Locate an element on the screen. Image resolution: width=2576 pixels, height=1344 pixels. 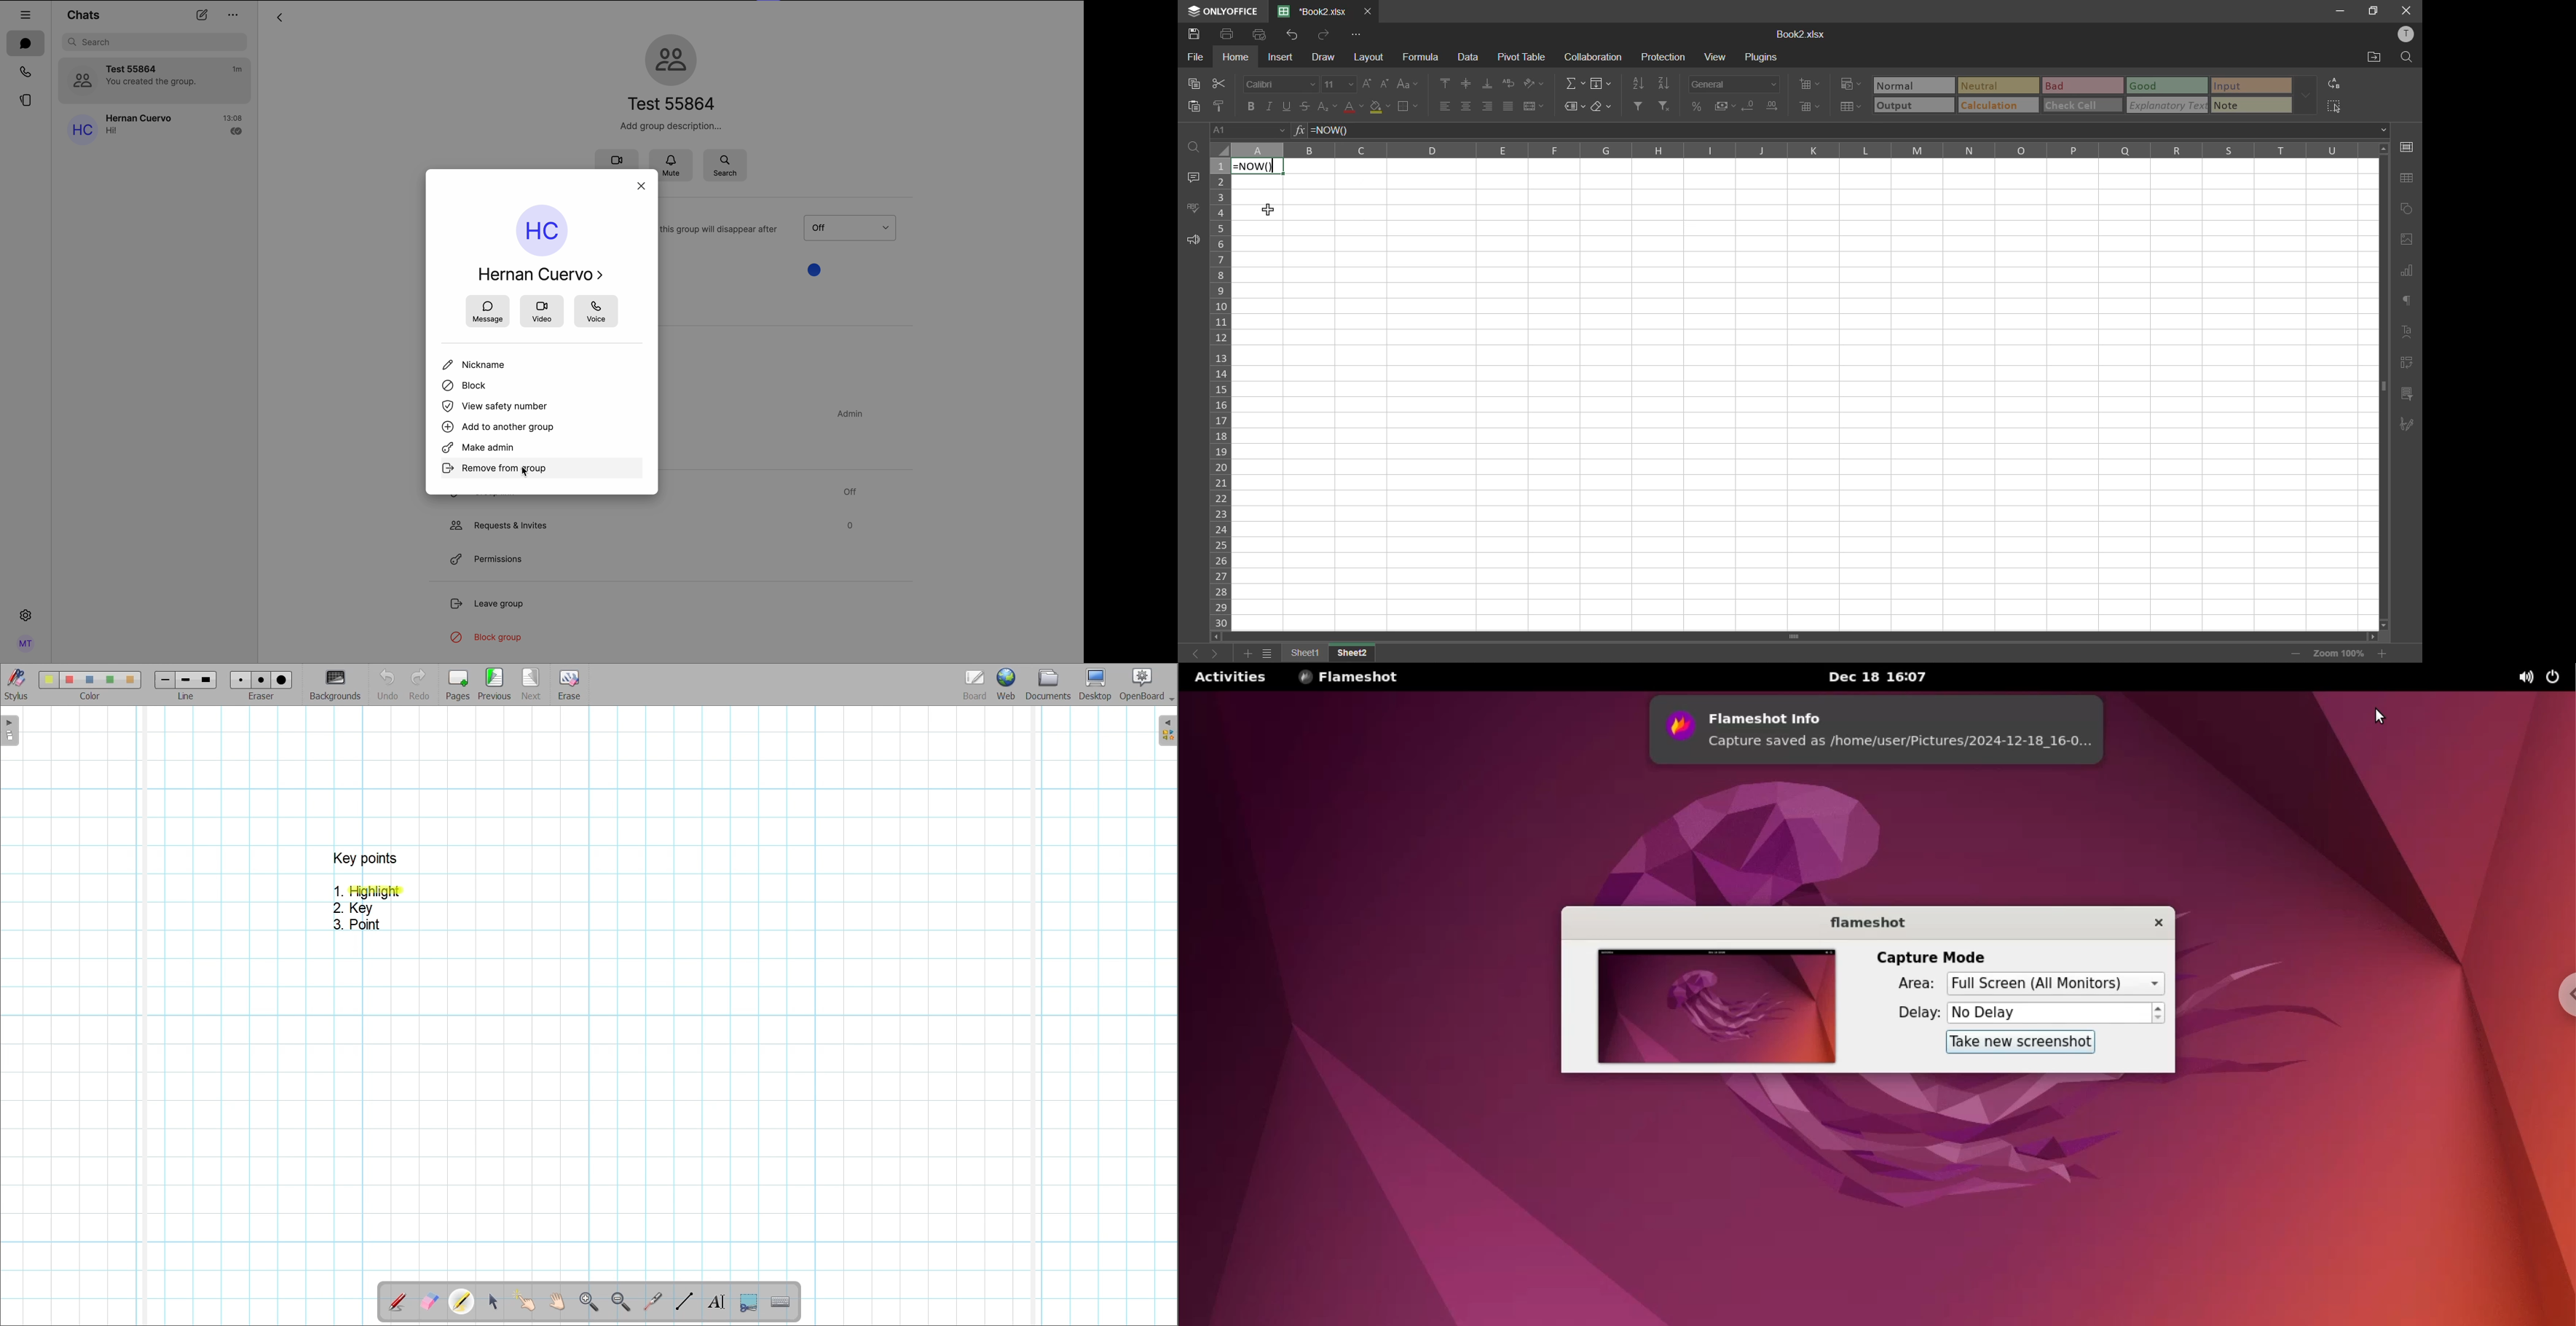
copy is located at coordinates (1195, 83).